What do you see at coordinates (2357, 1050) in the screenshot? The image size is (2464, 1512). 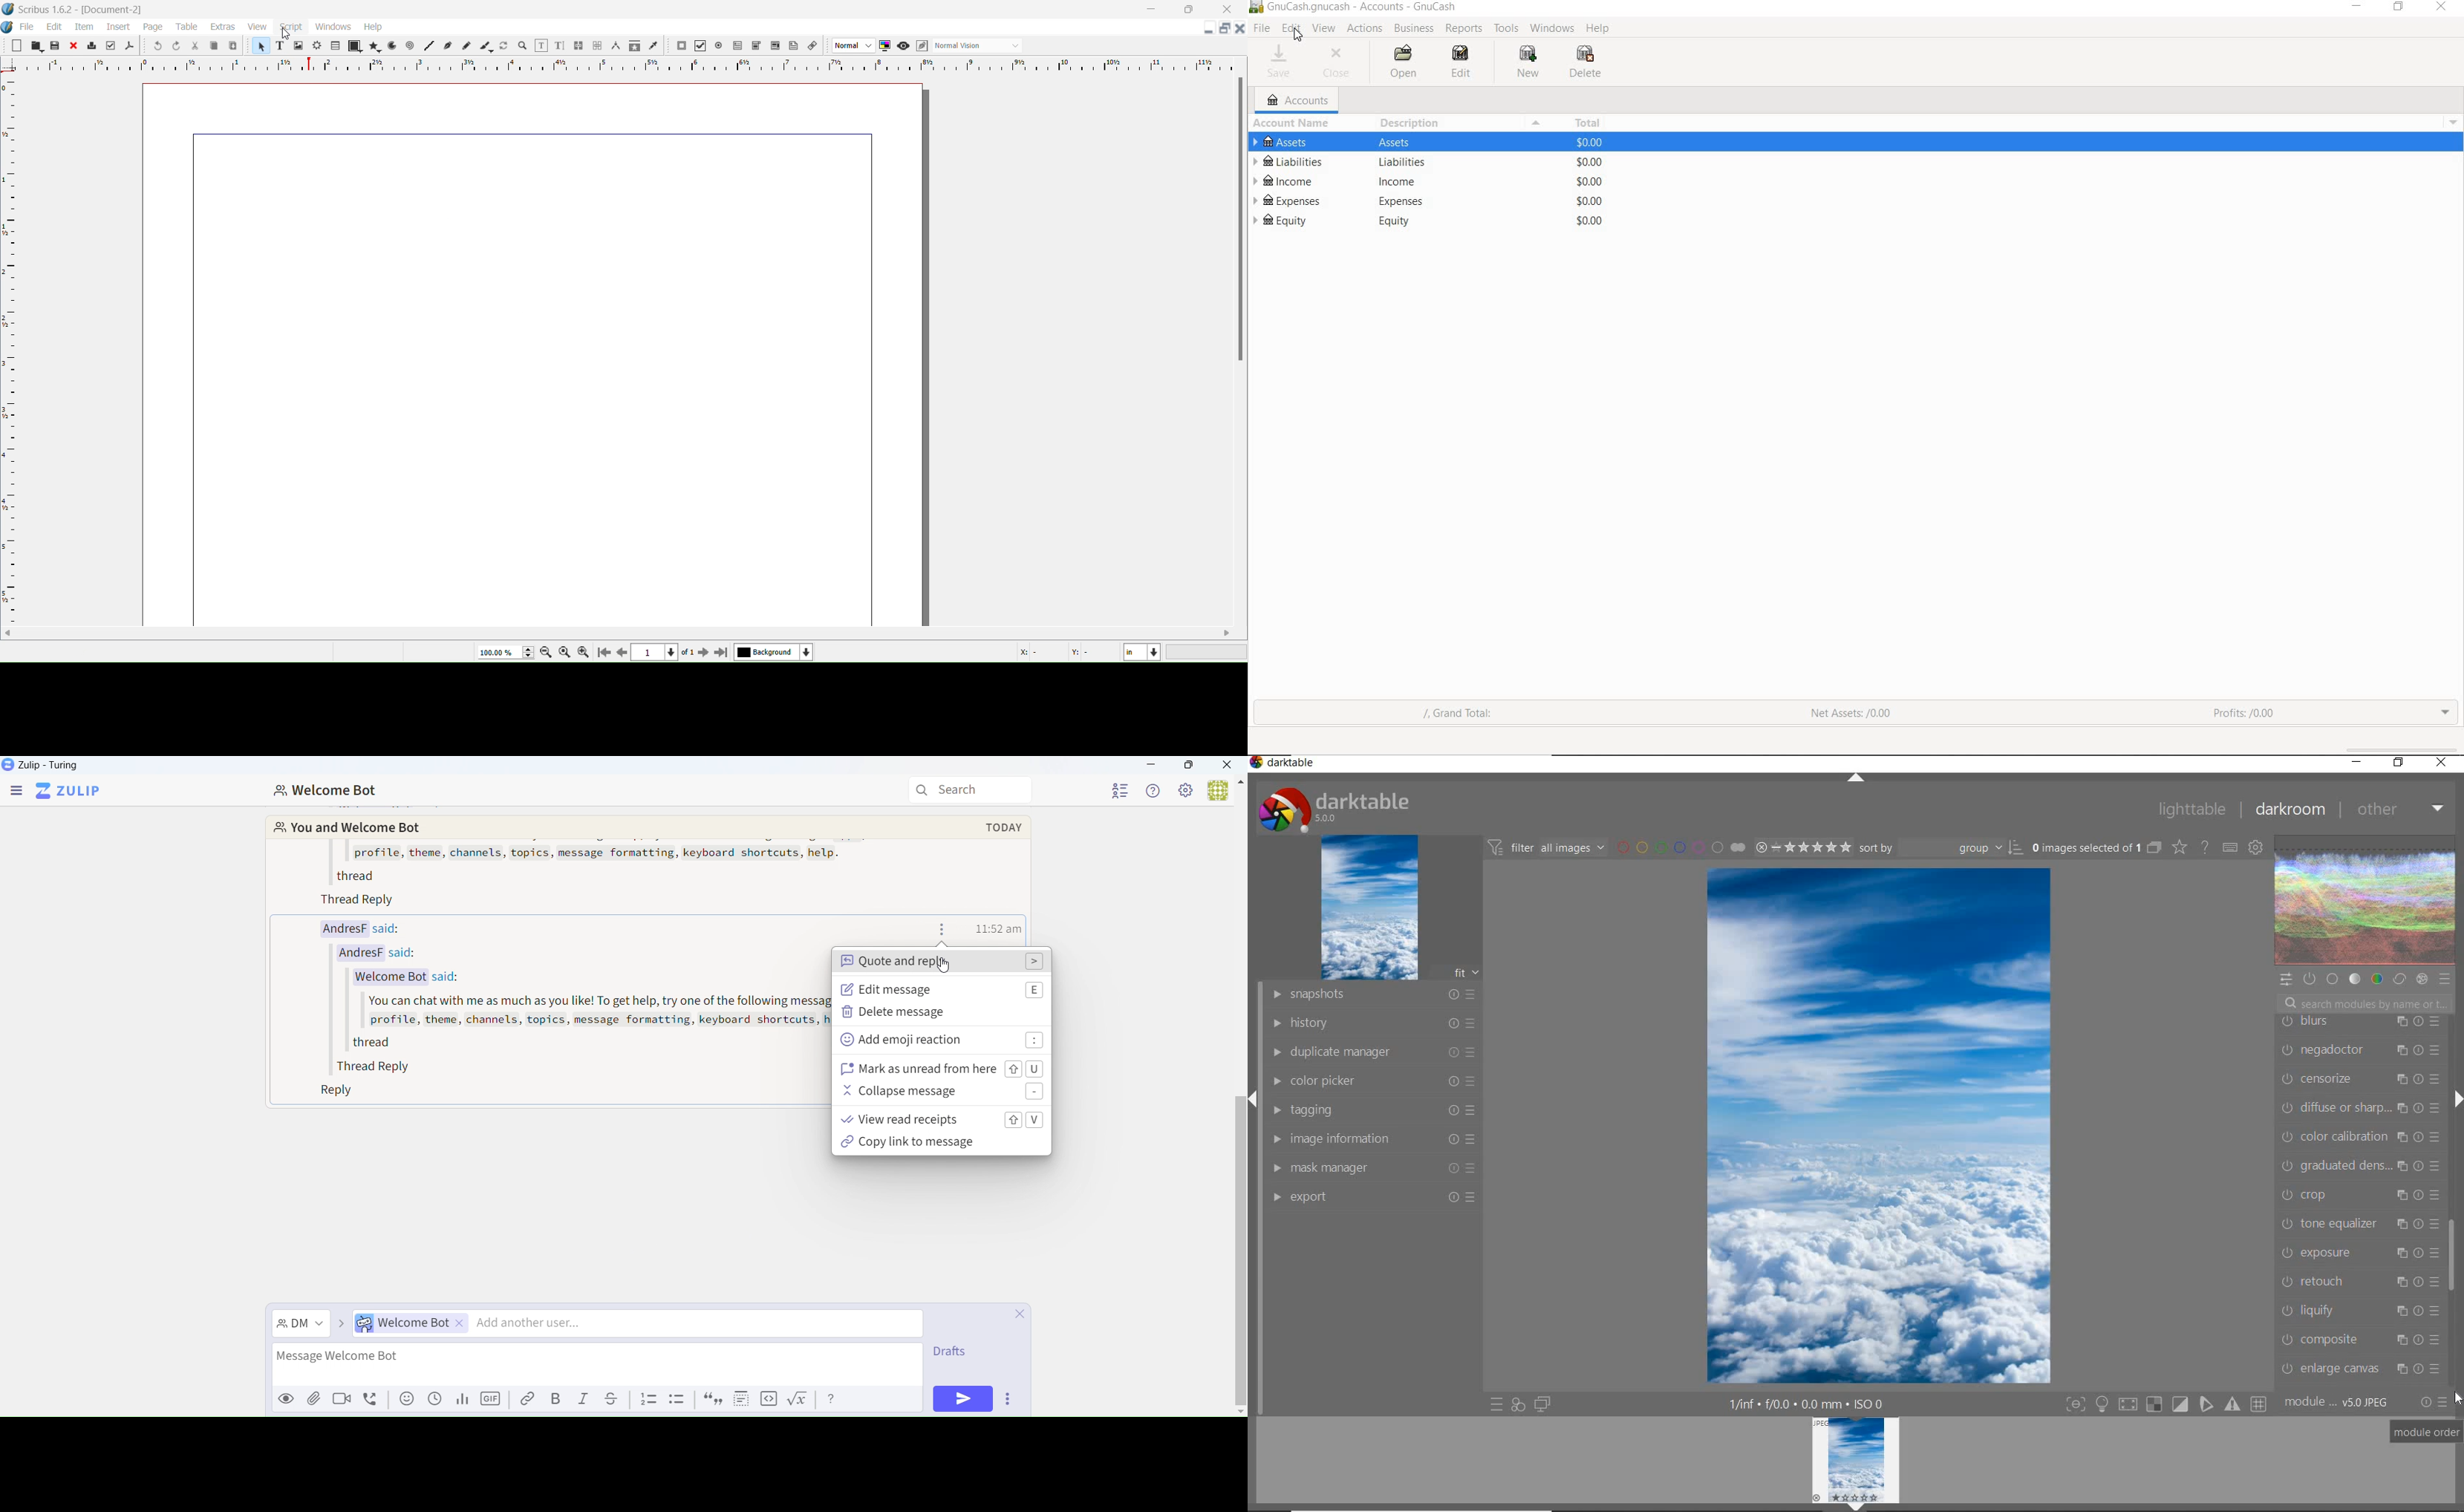 I see `Negadoctor` at bounding box center [2357, 1050].